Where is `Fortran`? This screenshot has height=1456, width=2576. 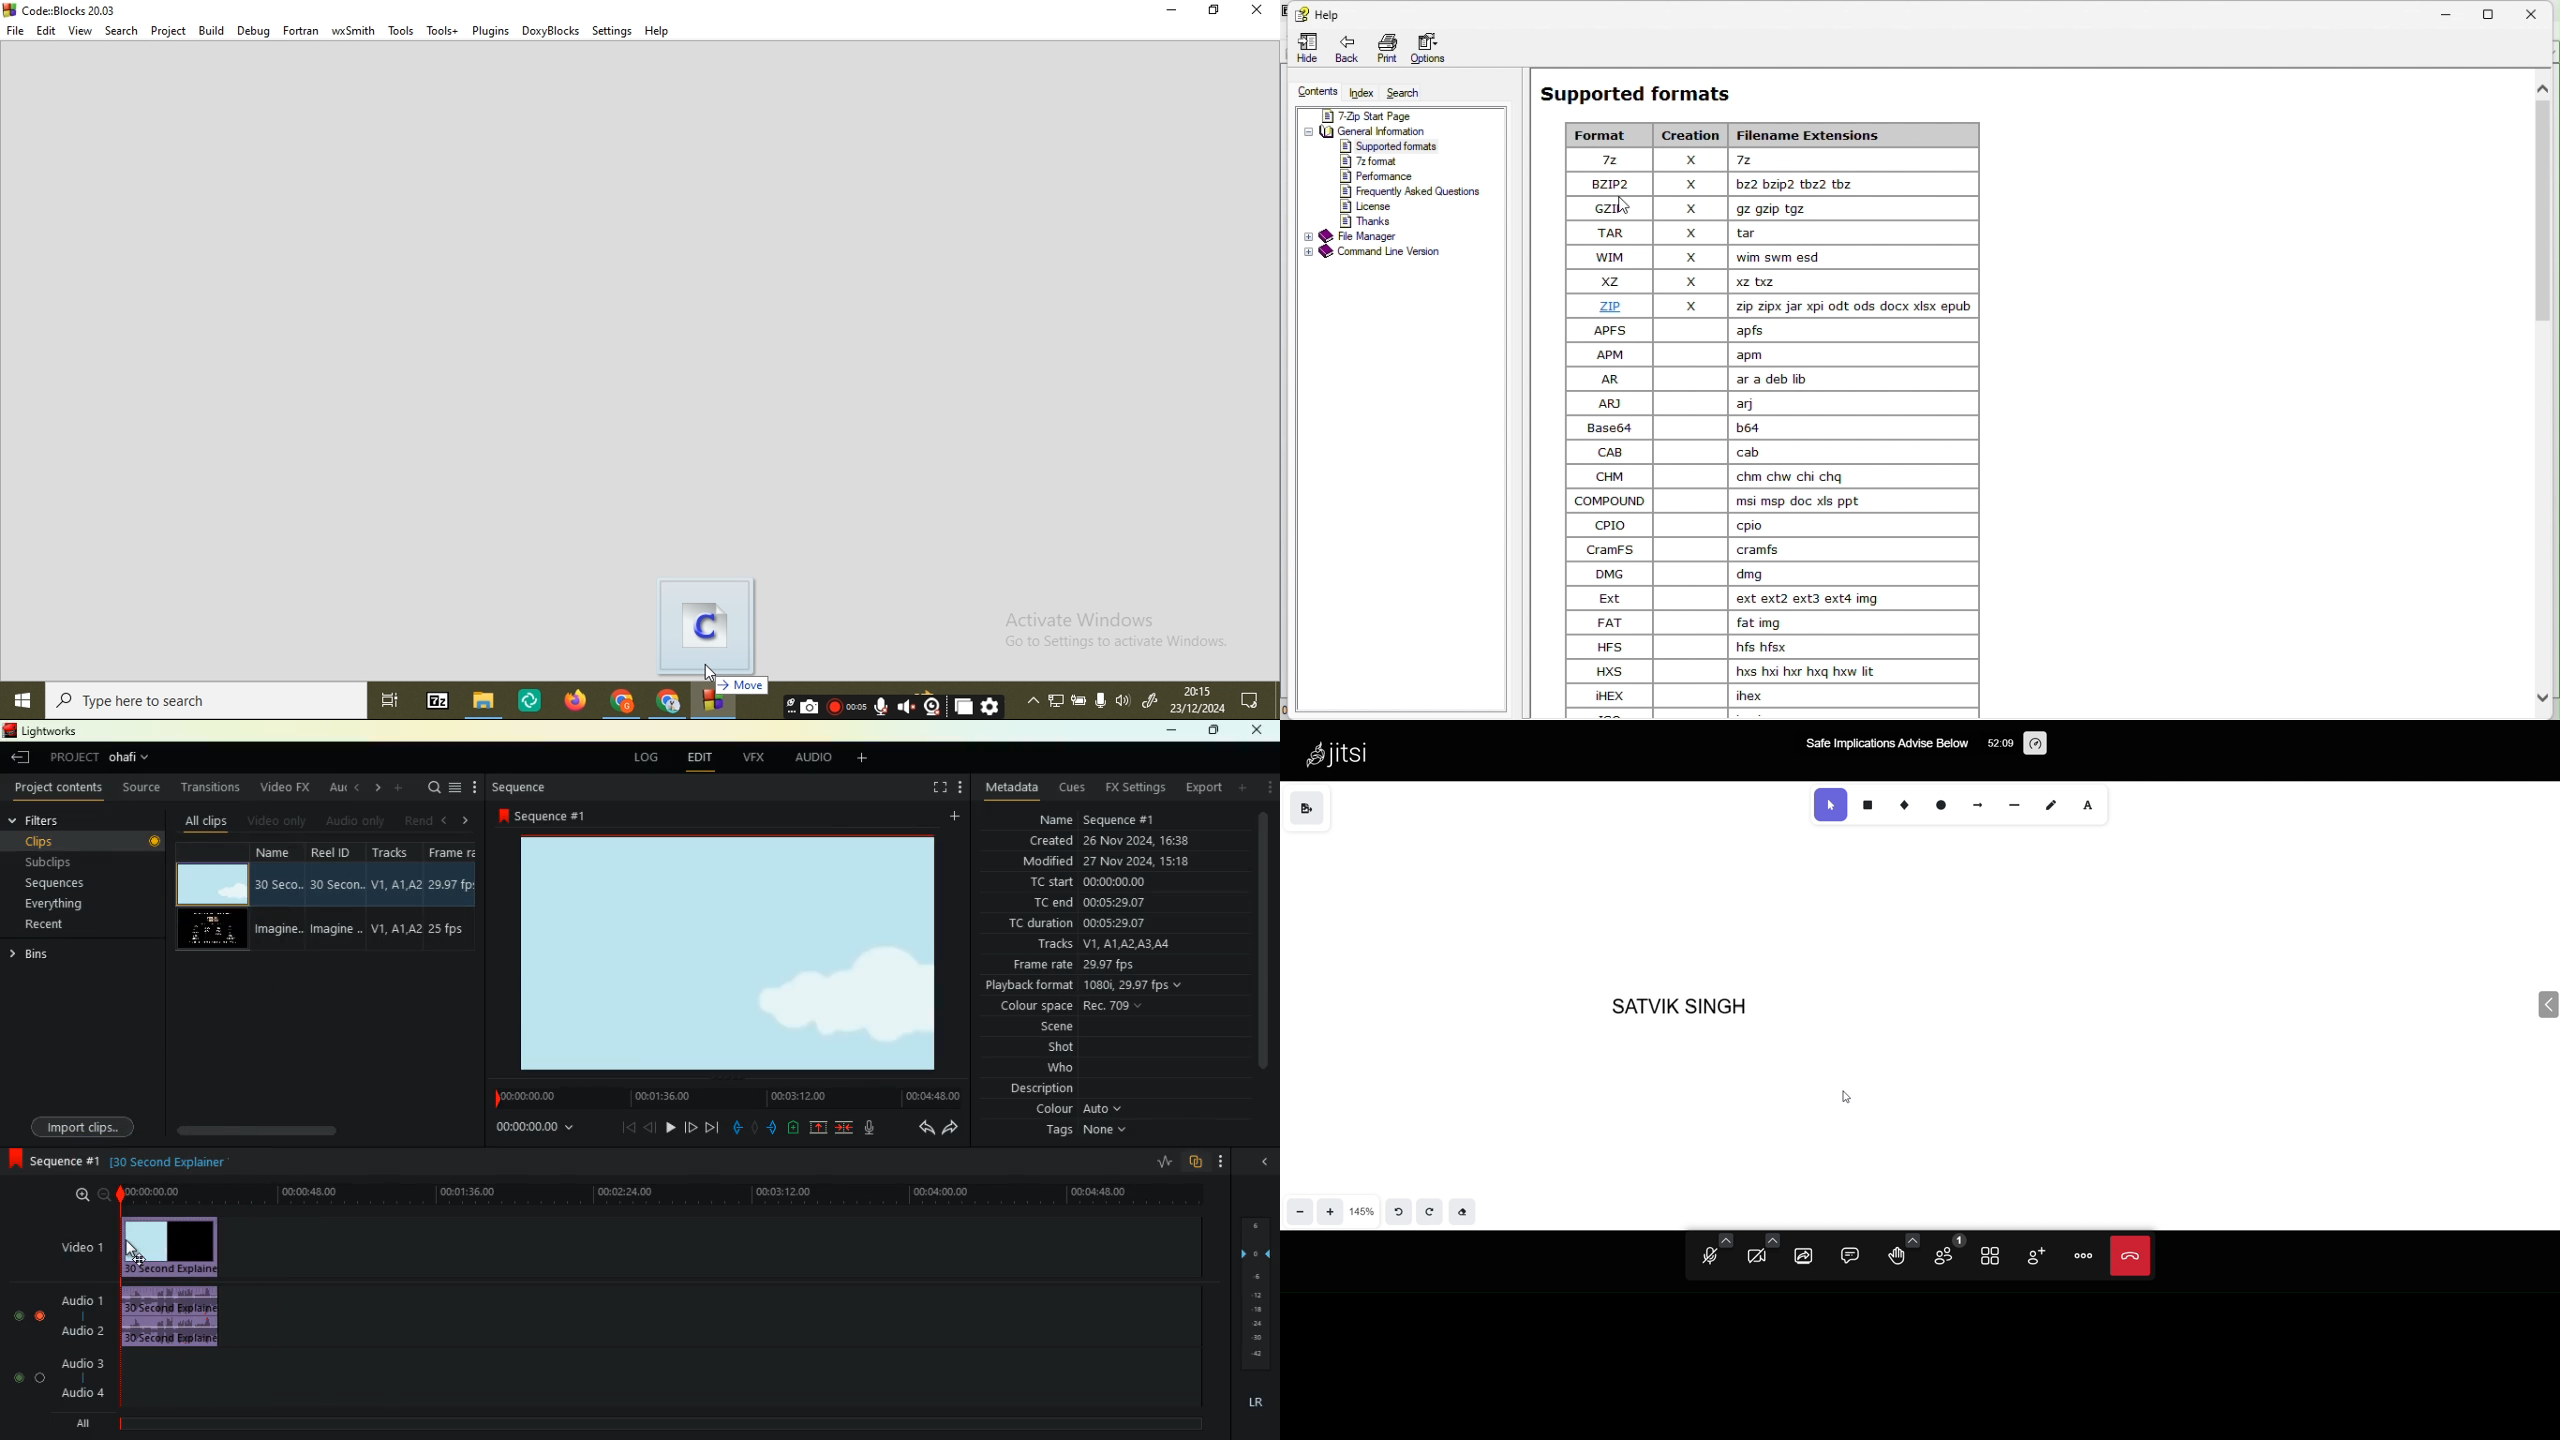 Fortran is located at coordinates (301, 30).